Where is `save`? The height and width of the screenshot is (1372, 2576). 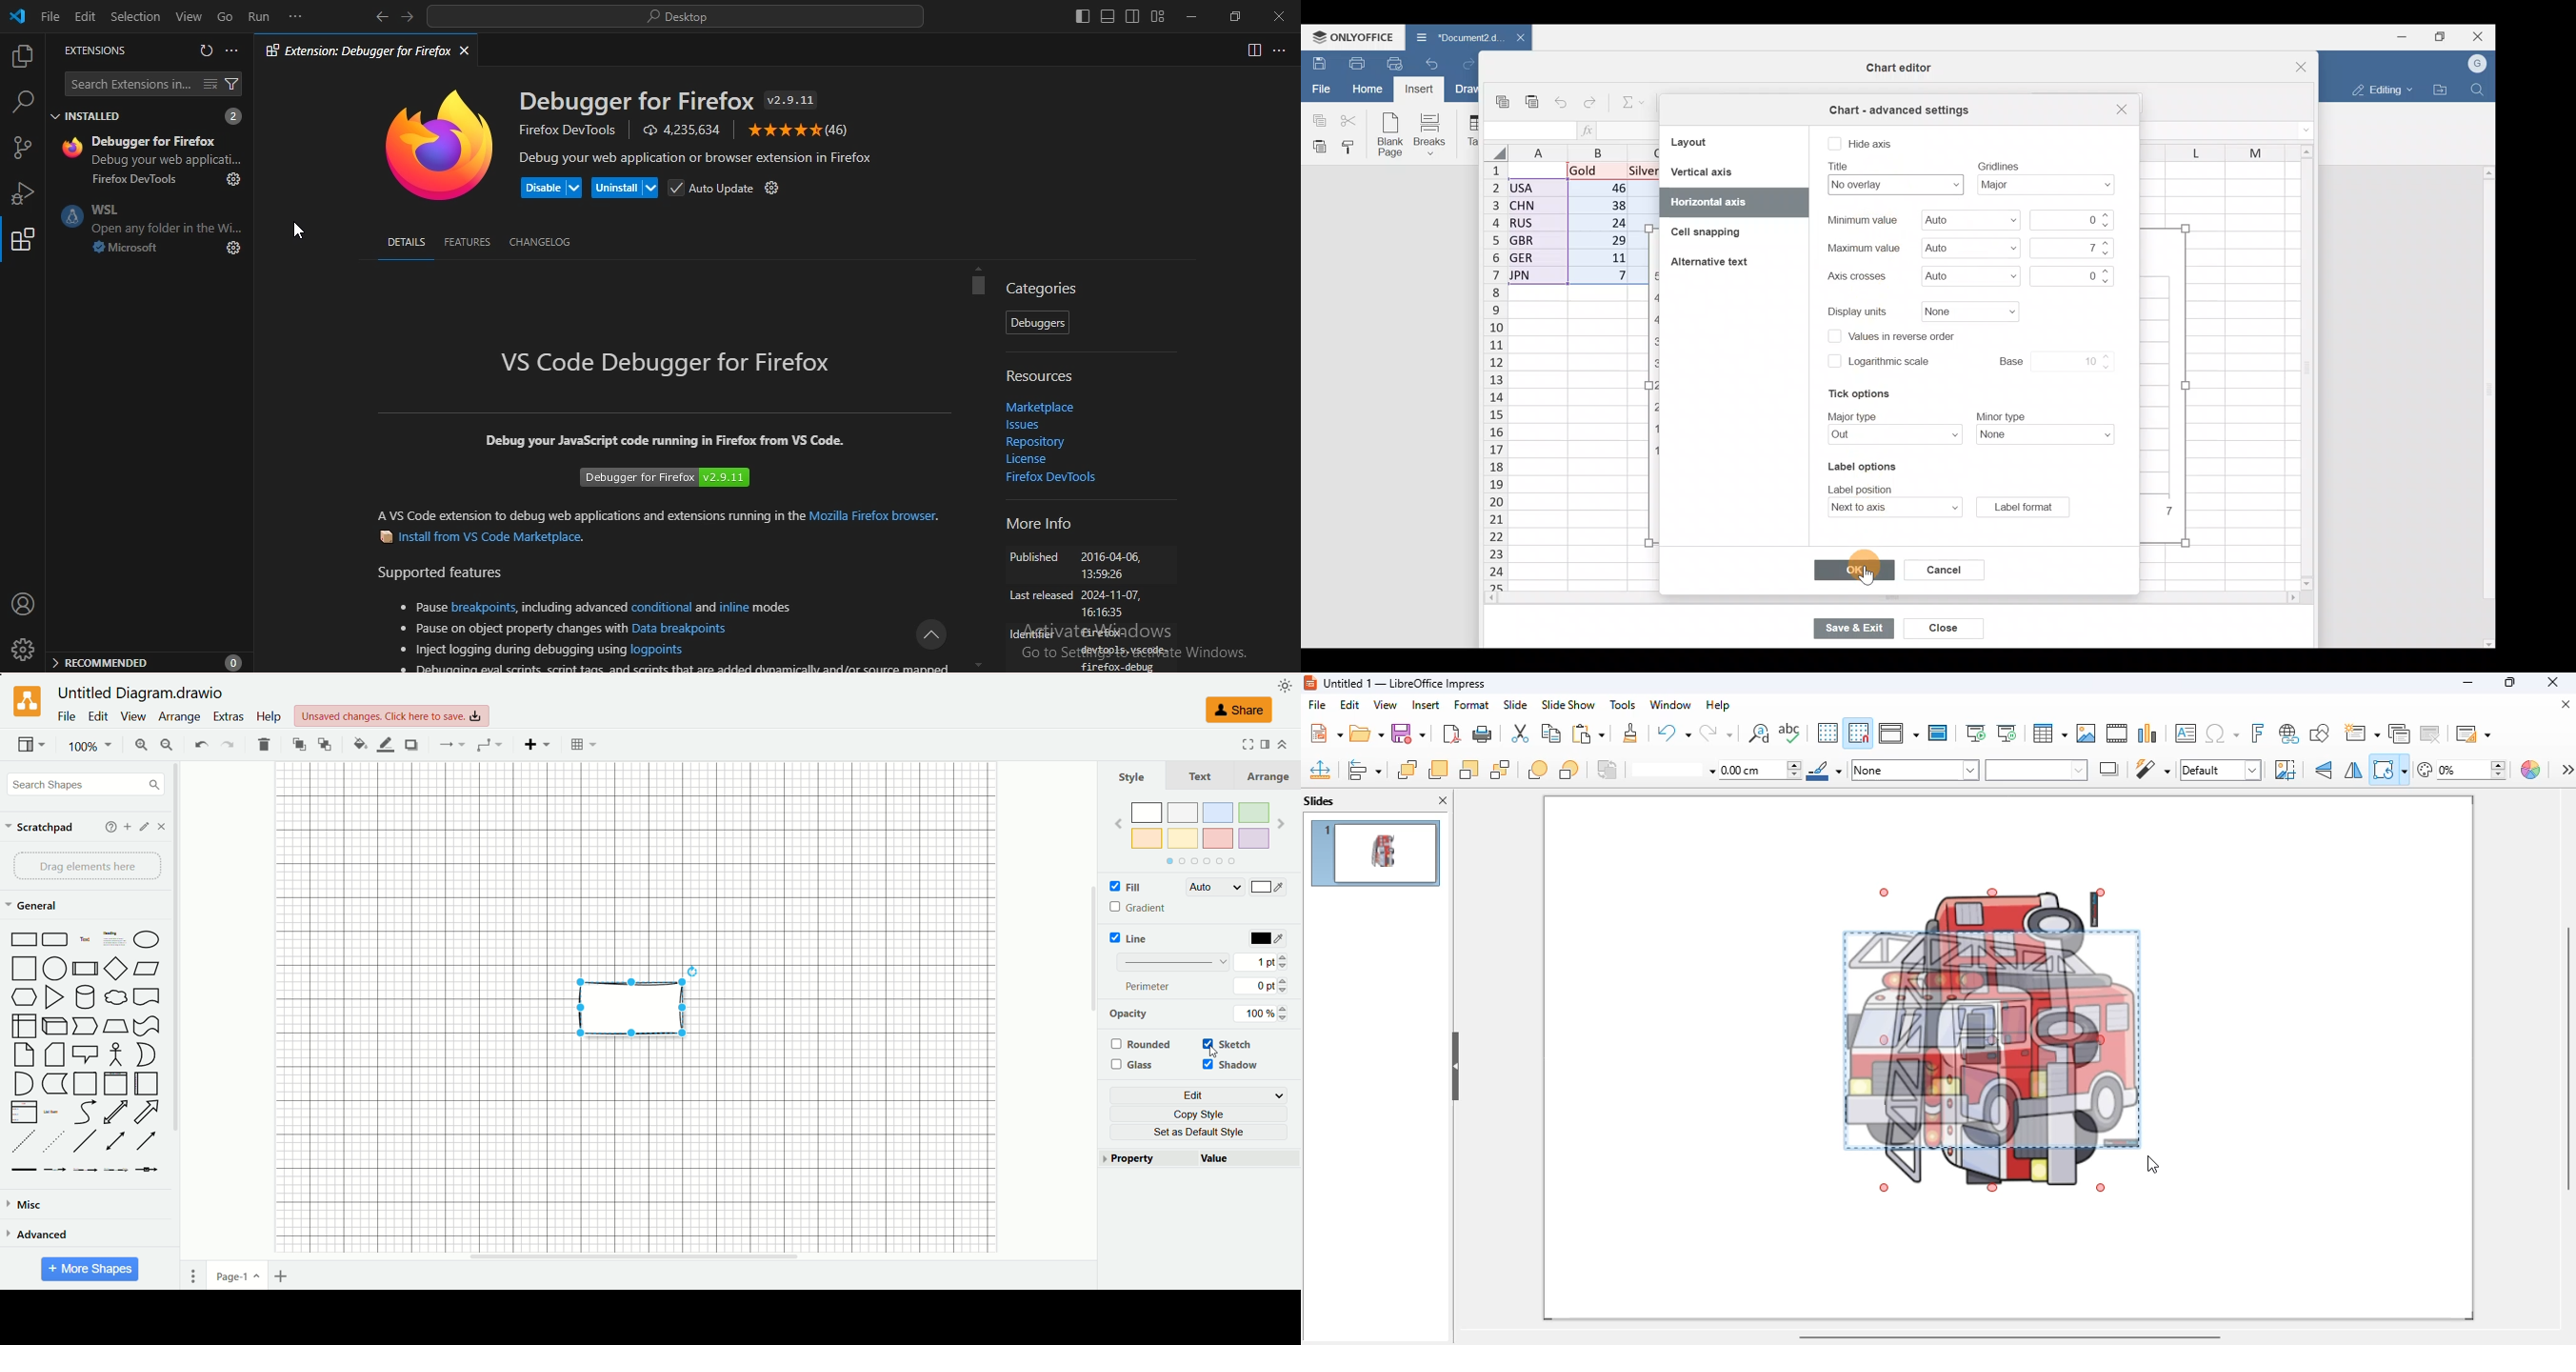
save is located at coordinates (1409, 733).